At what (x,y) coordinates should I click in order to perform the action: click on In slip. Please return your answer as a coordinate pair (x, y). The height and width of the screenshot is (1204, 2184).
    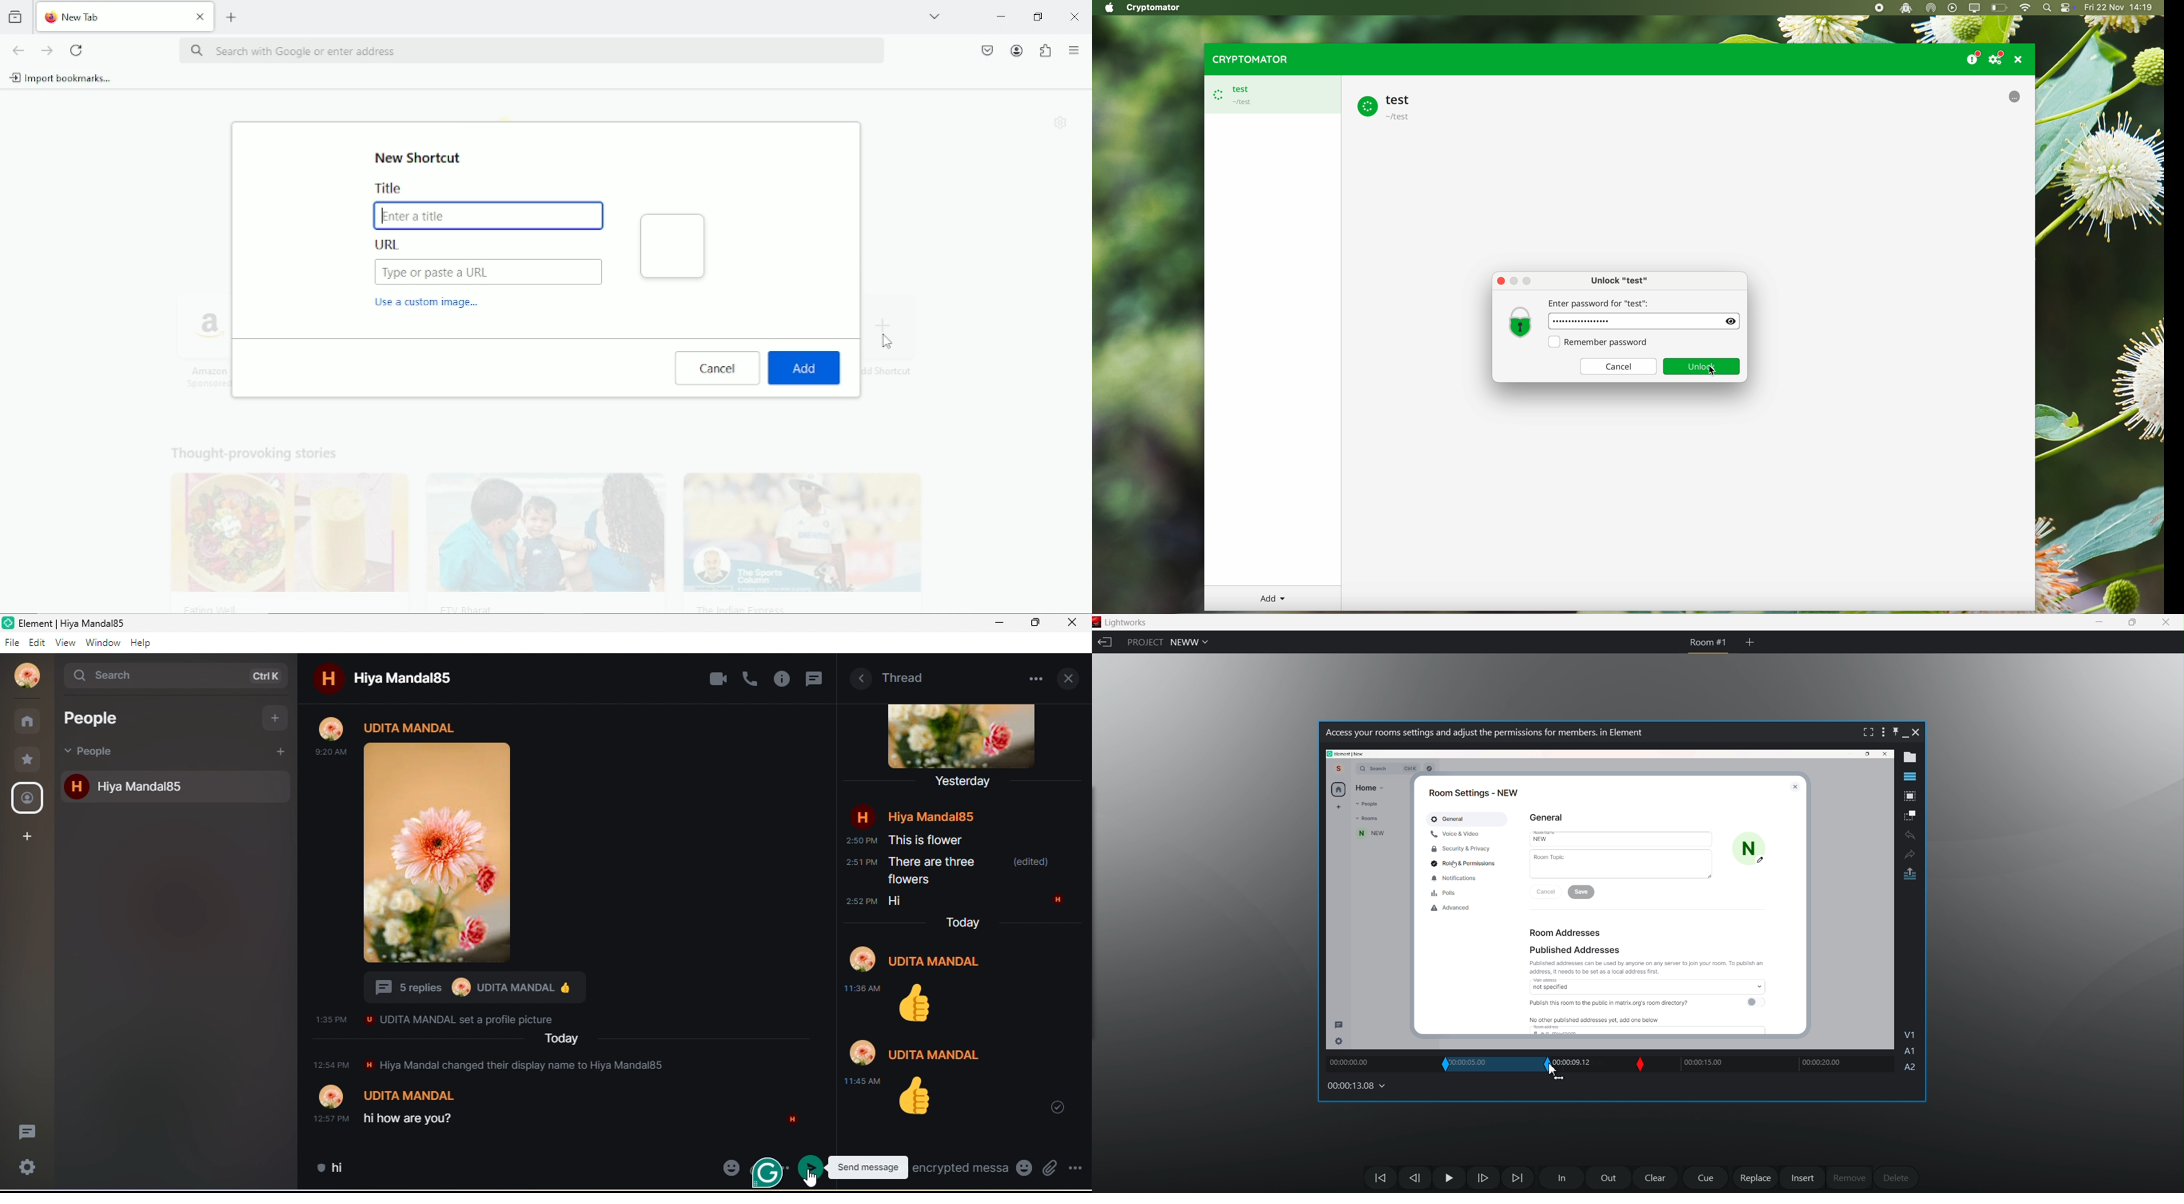
    Looking at the image, I should click on (1446, 1065).